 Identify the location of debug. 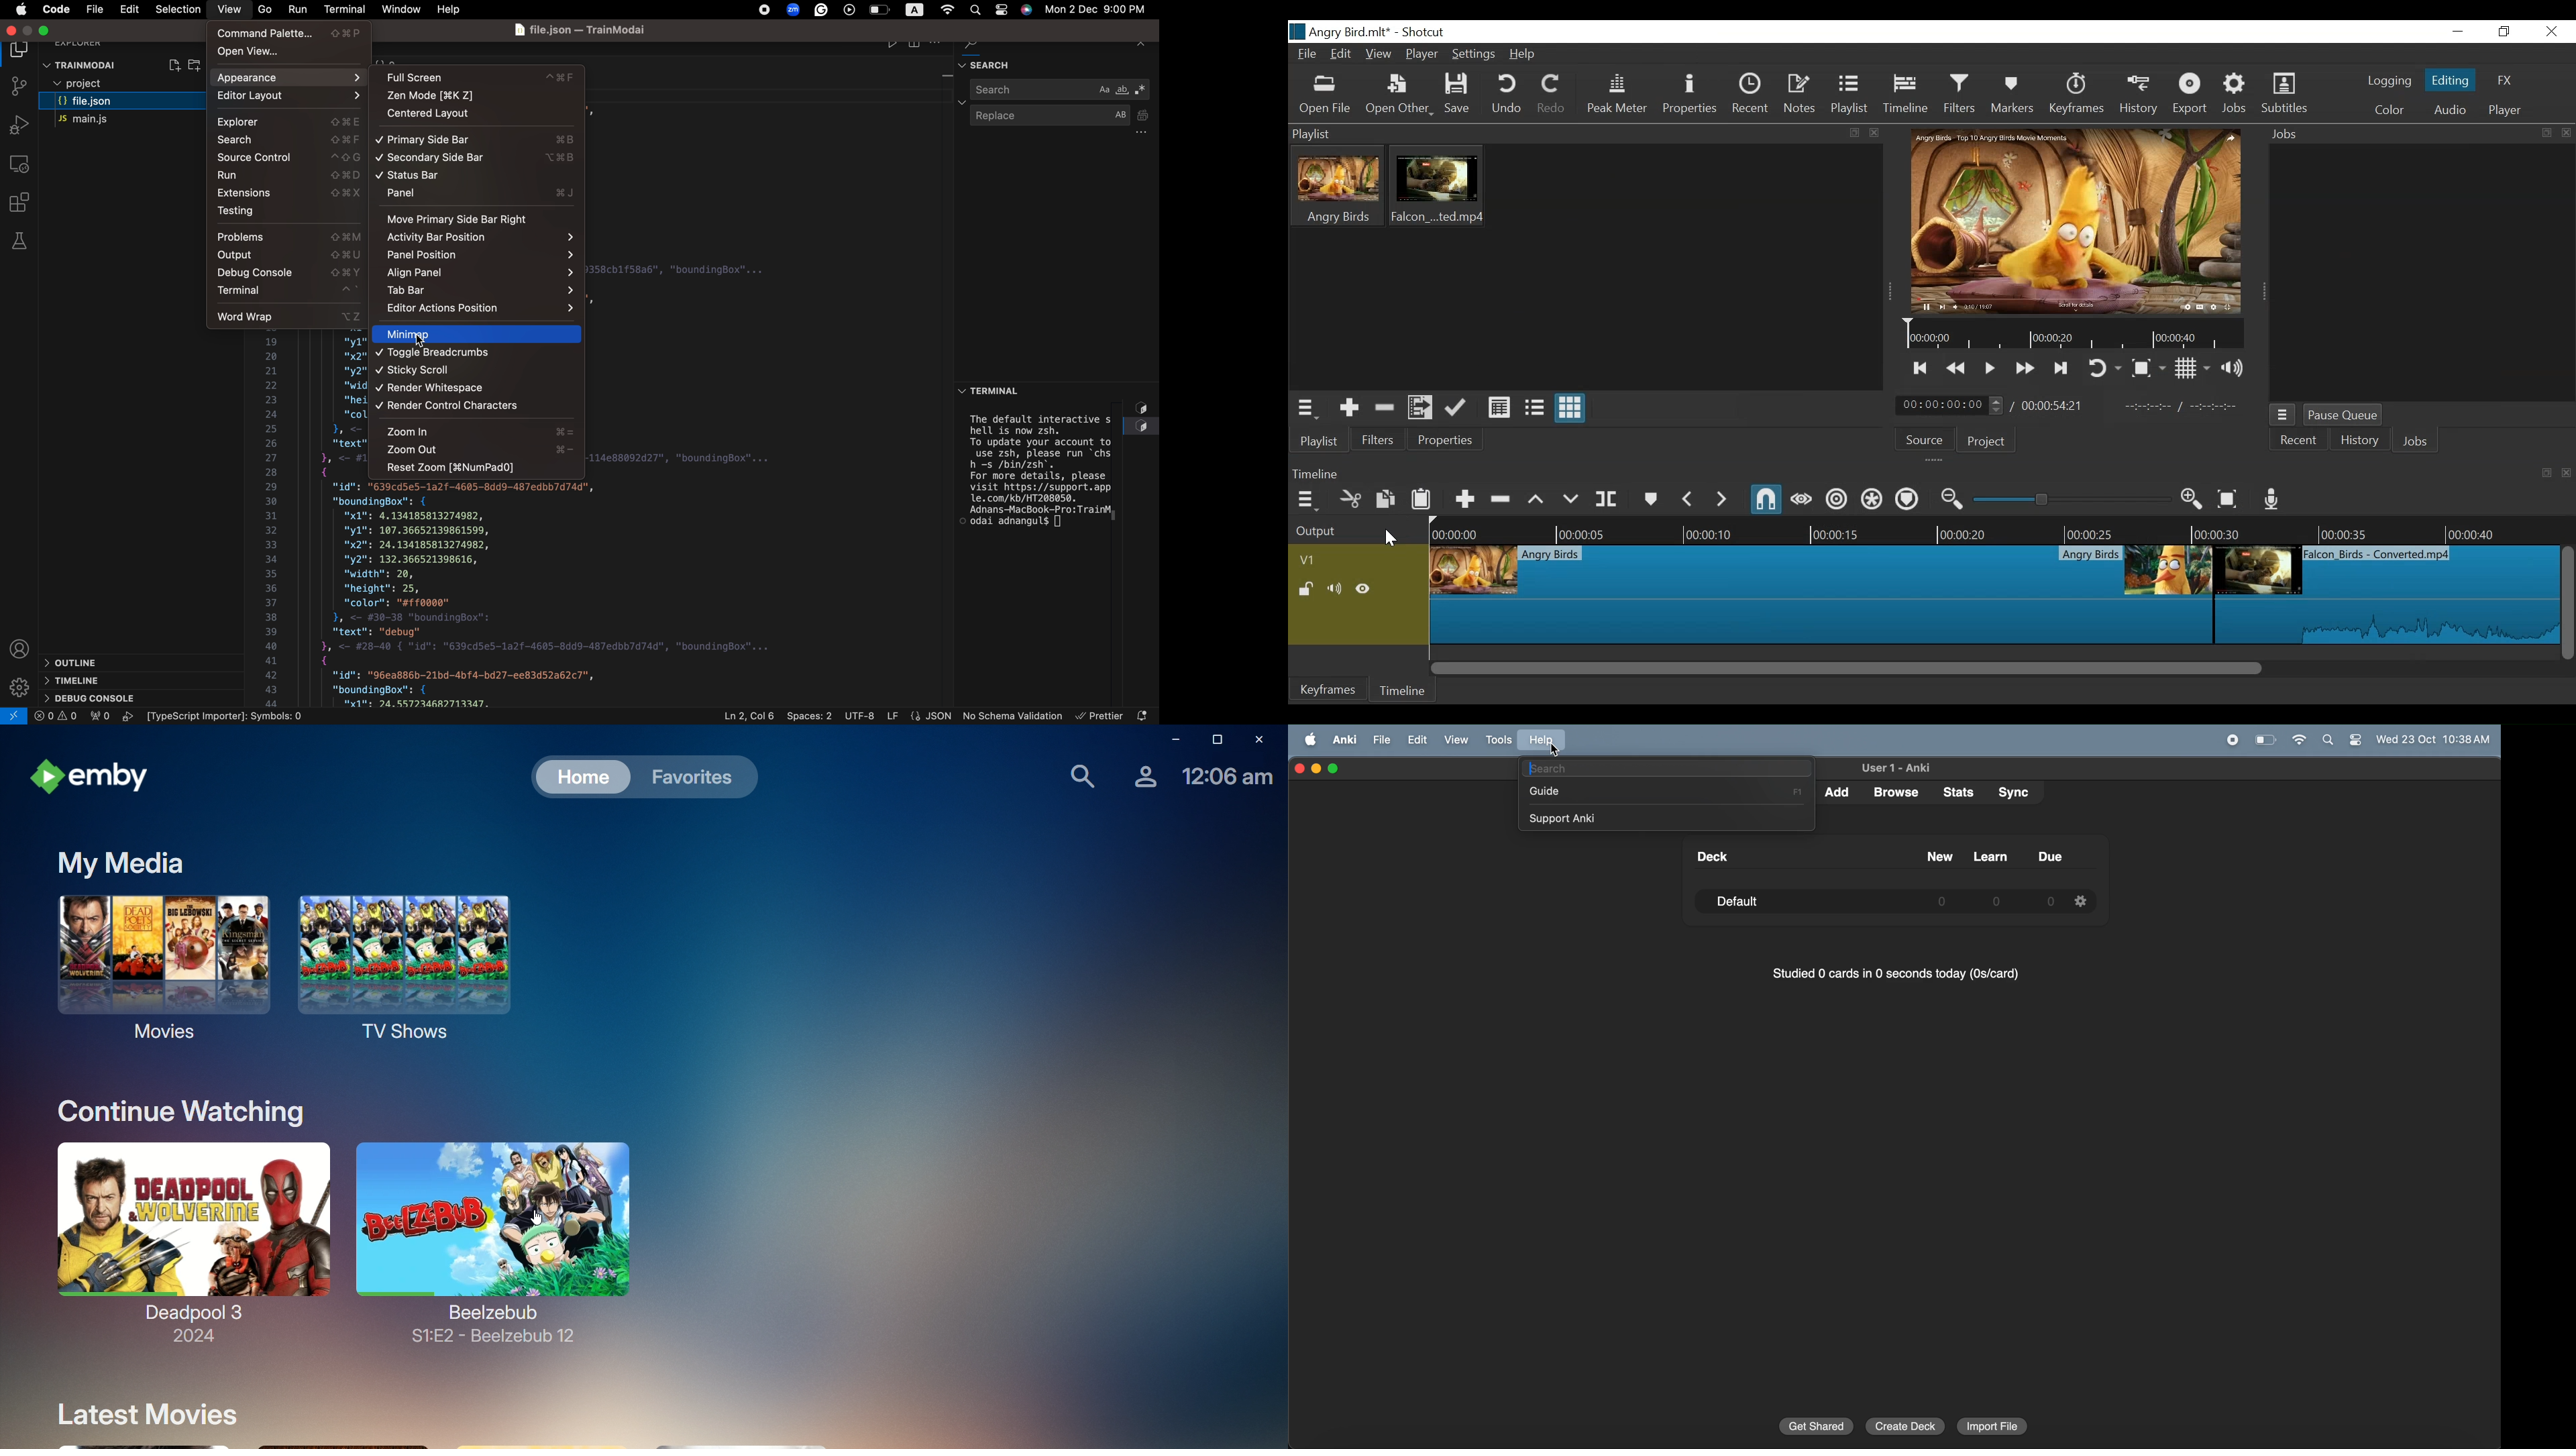
(98, 699).